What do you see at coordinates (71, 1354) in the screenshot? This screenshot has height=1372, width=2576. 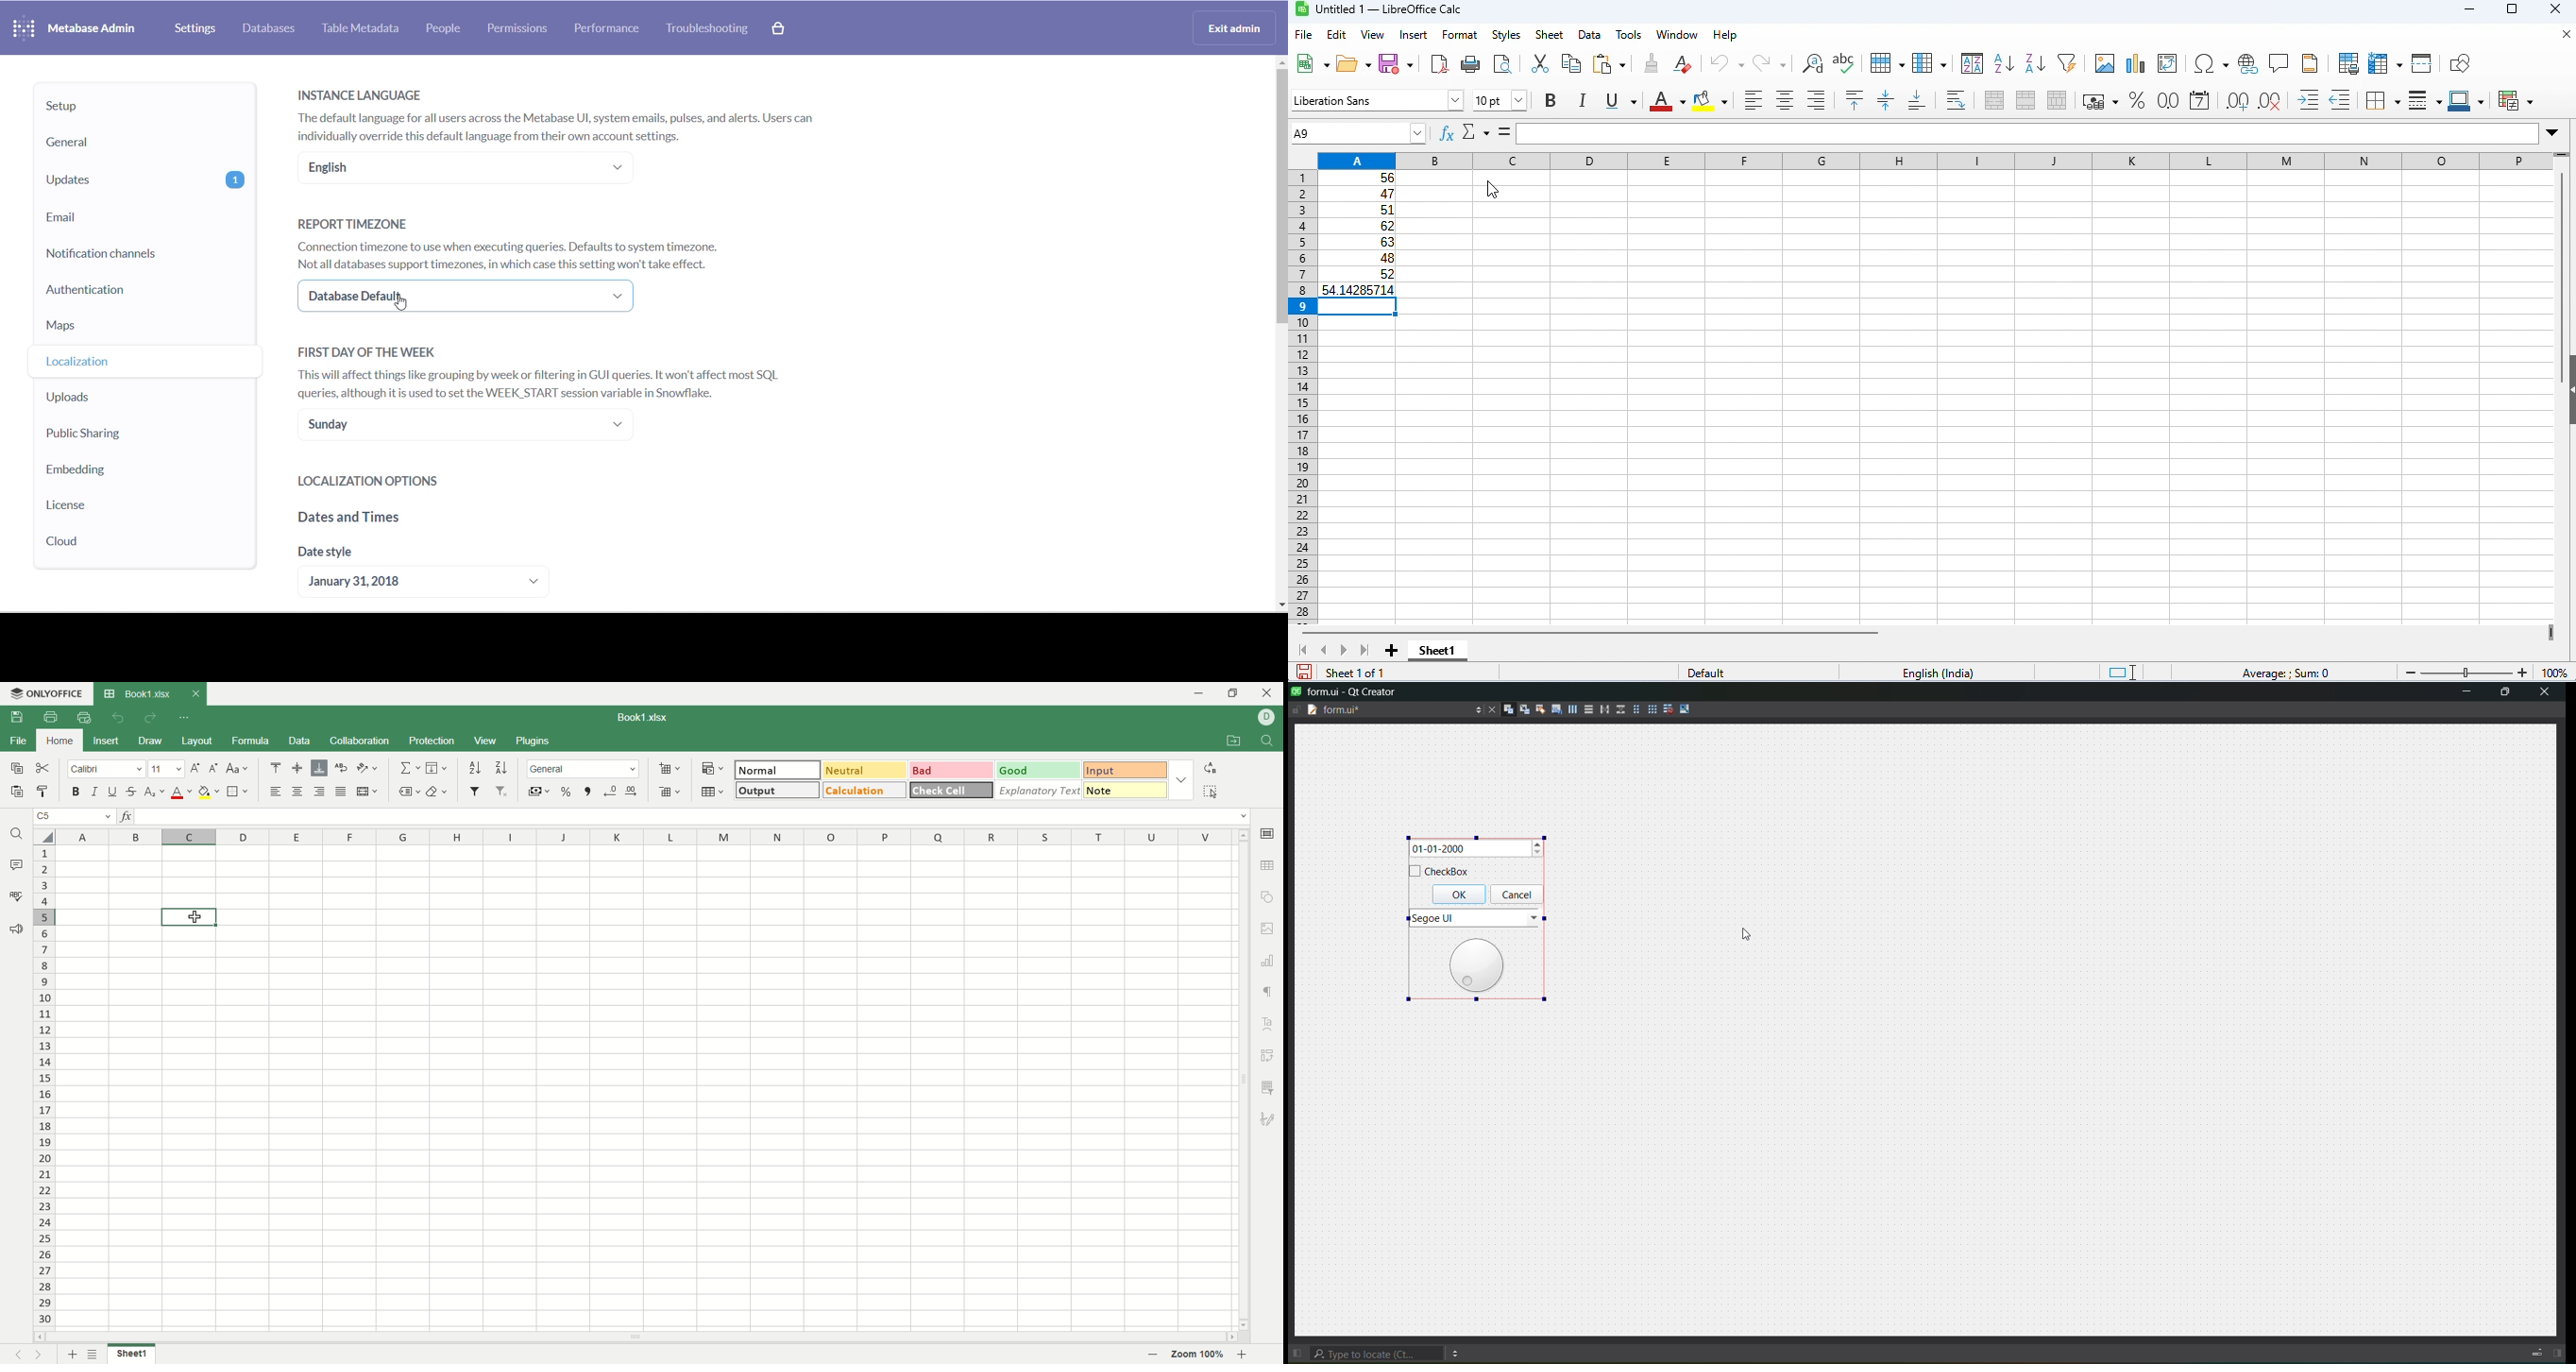 I see `add` at bounding box center [71, 1354].